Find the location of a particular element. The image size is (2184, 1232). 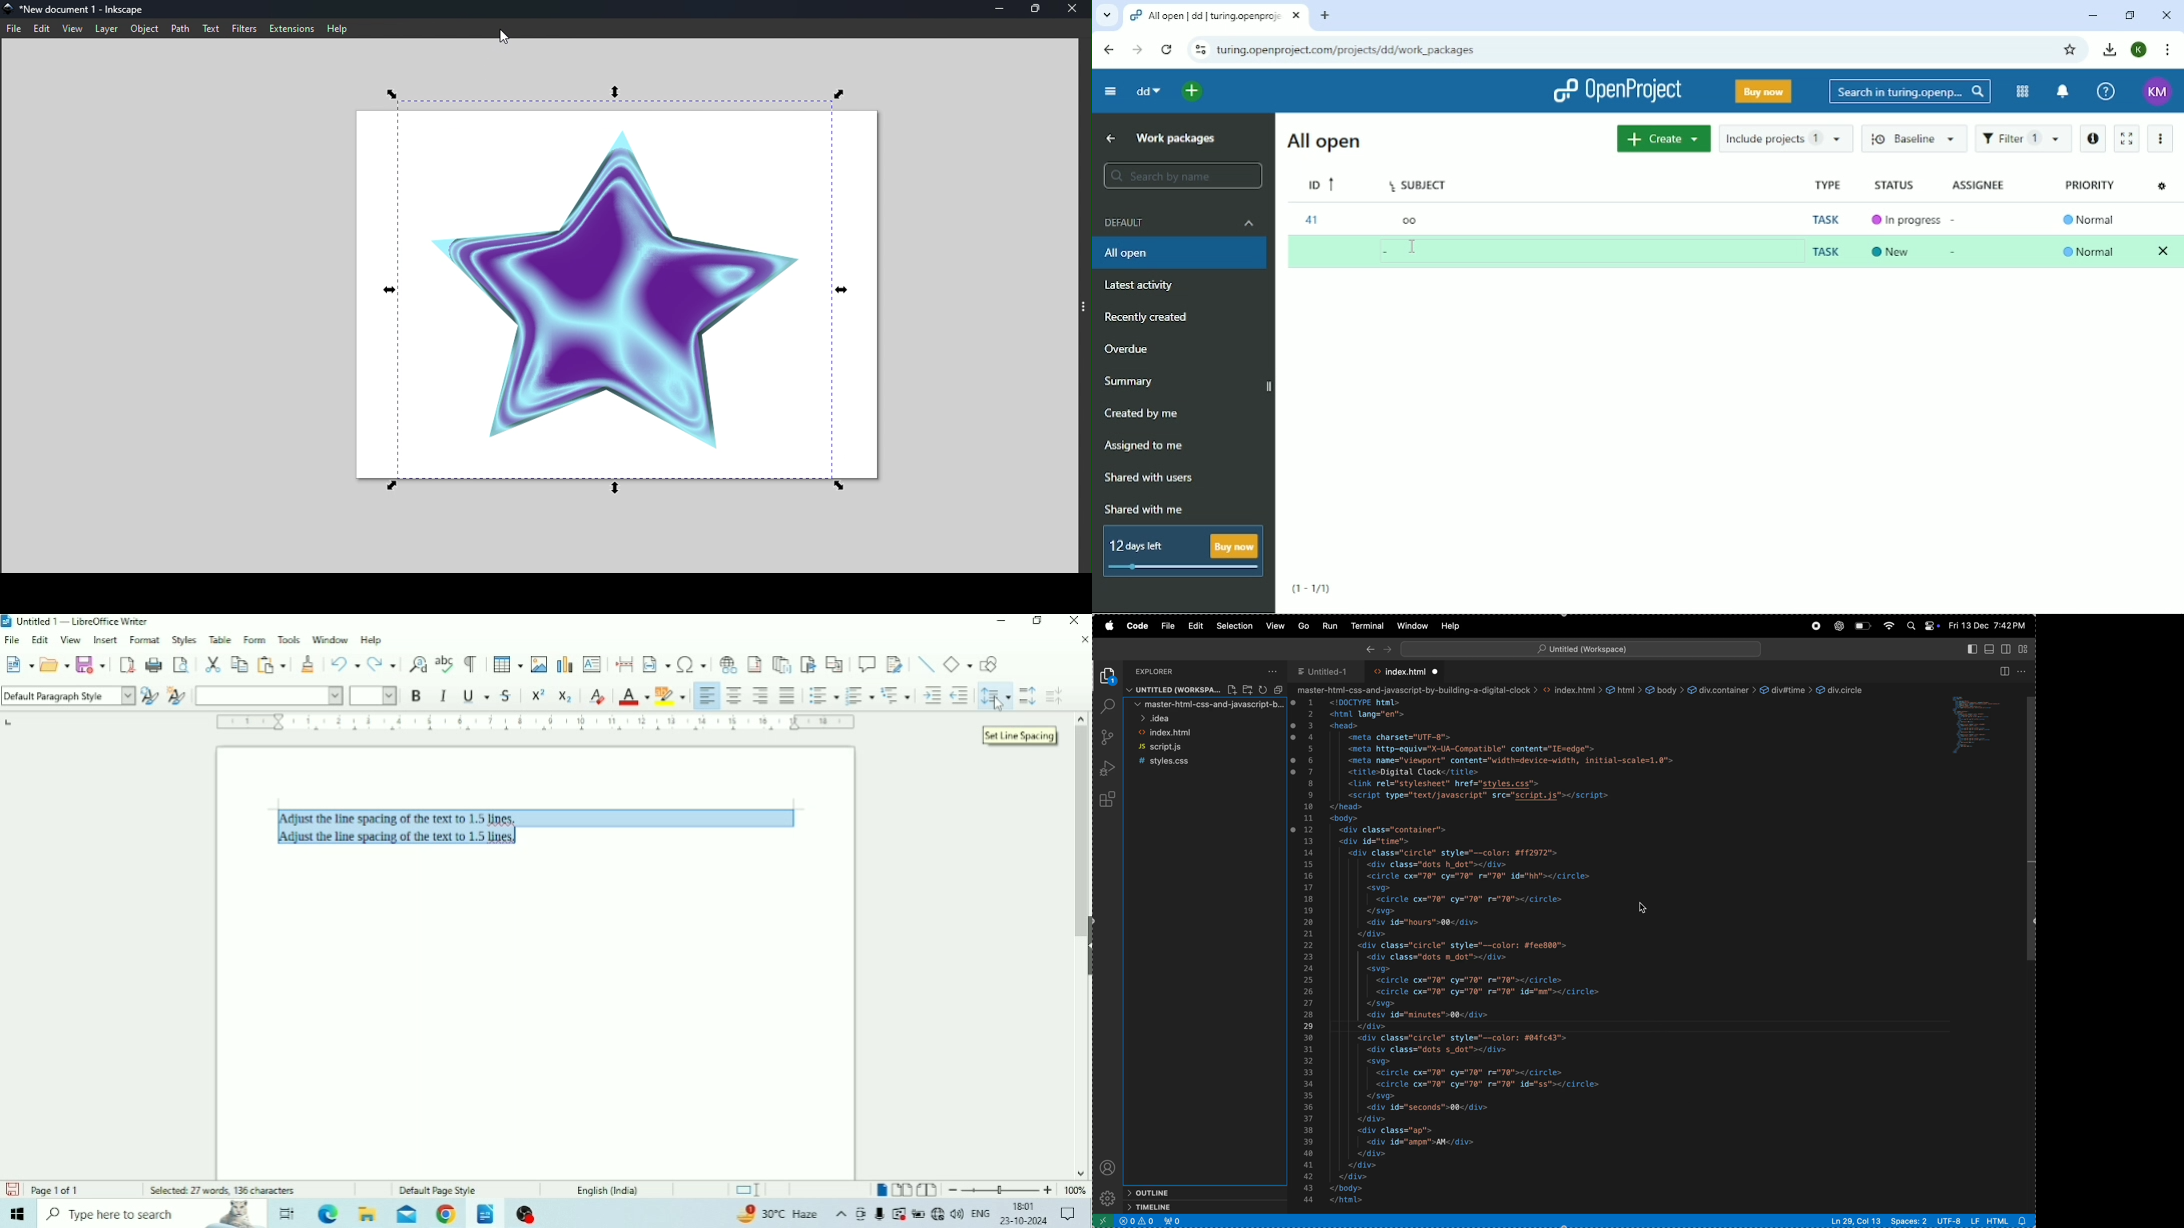

Insert Comment is located at coordinates (867, 664).